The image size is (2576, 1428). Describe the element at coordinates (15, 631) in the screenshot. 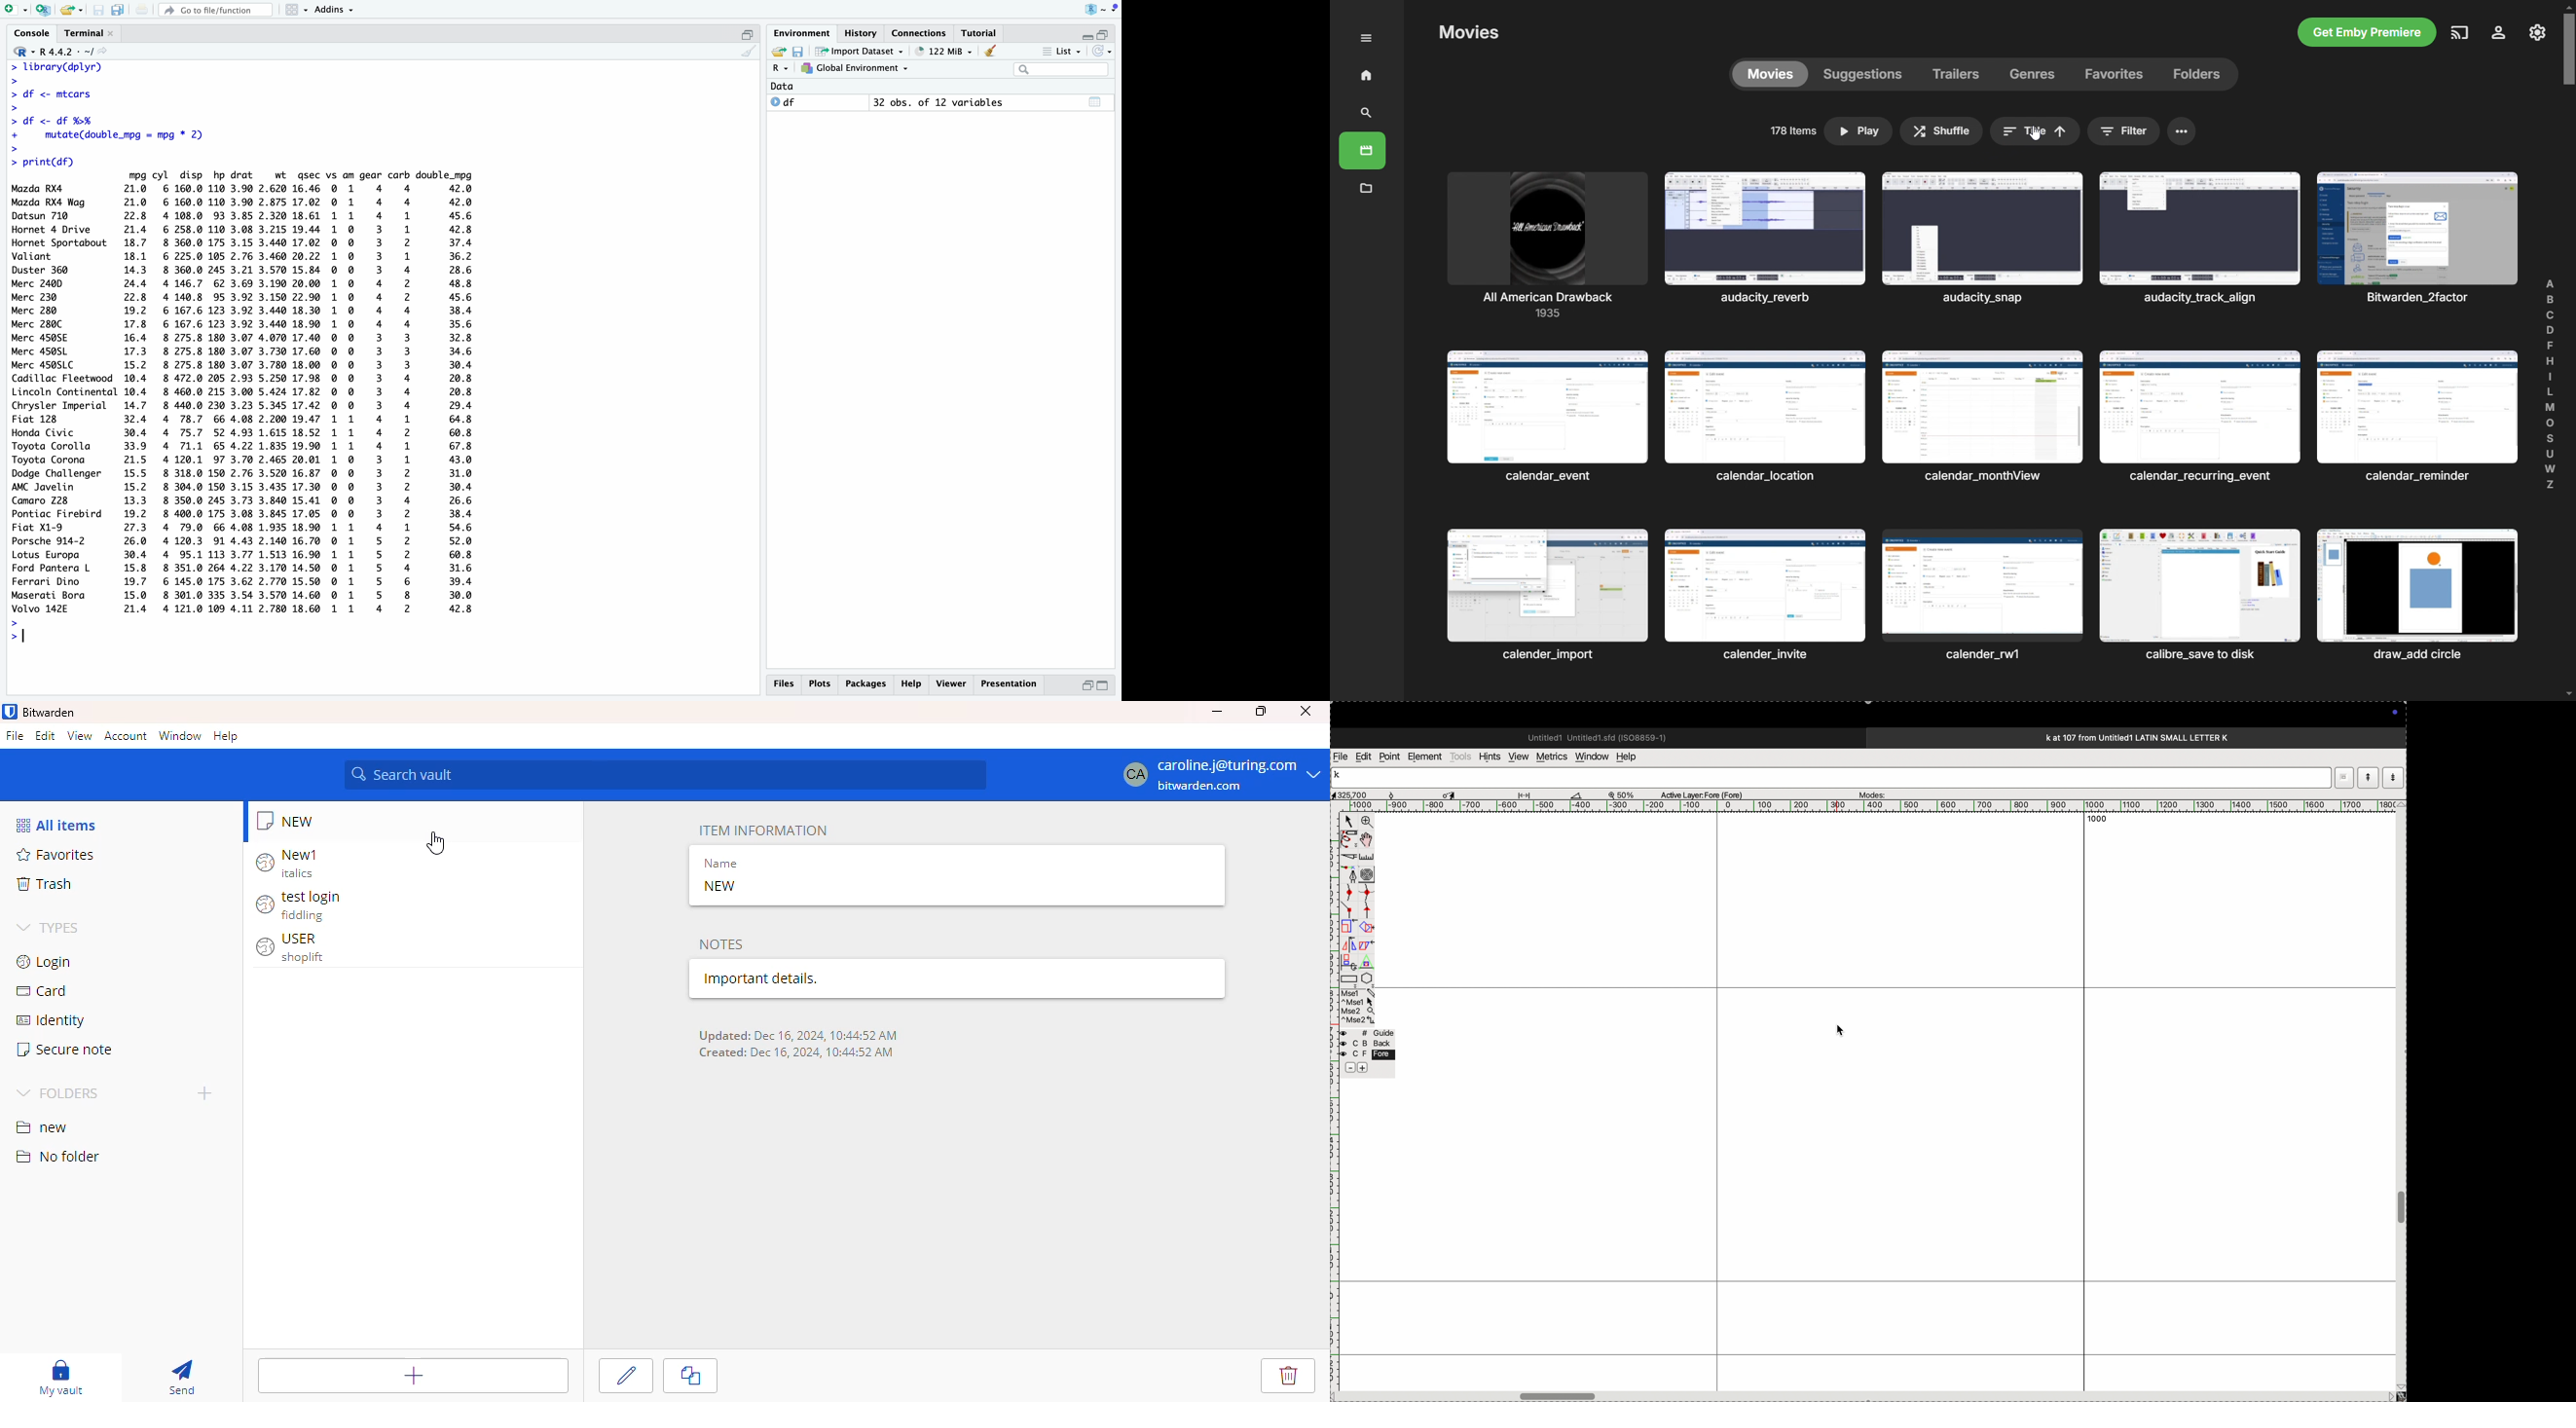

I see `>
>` at that location.